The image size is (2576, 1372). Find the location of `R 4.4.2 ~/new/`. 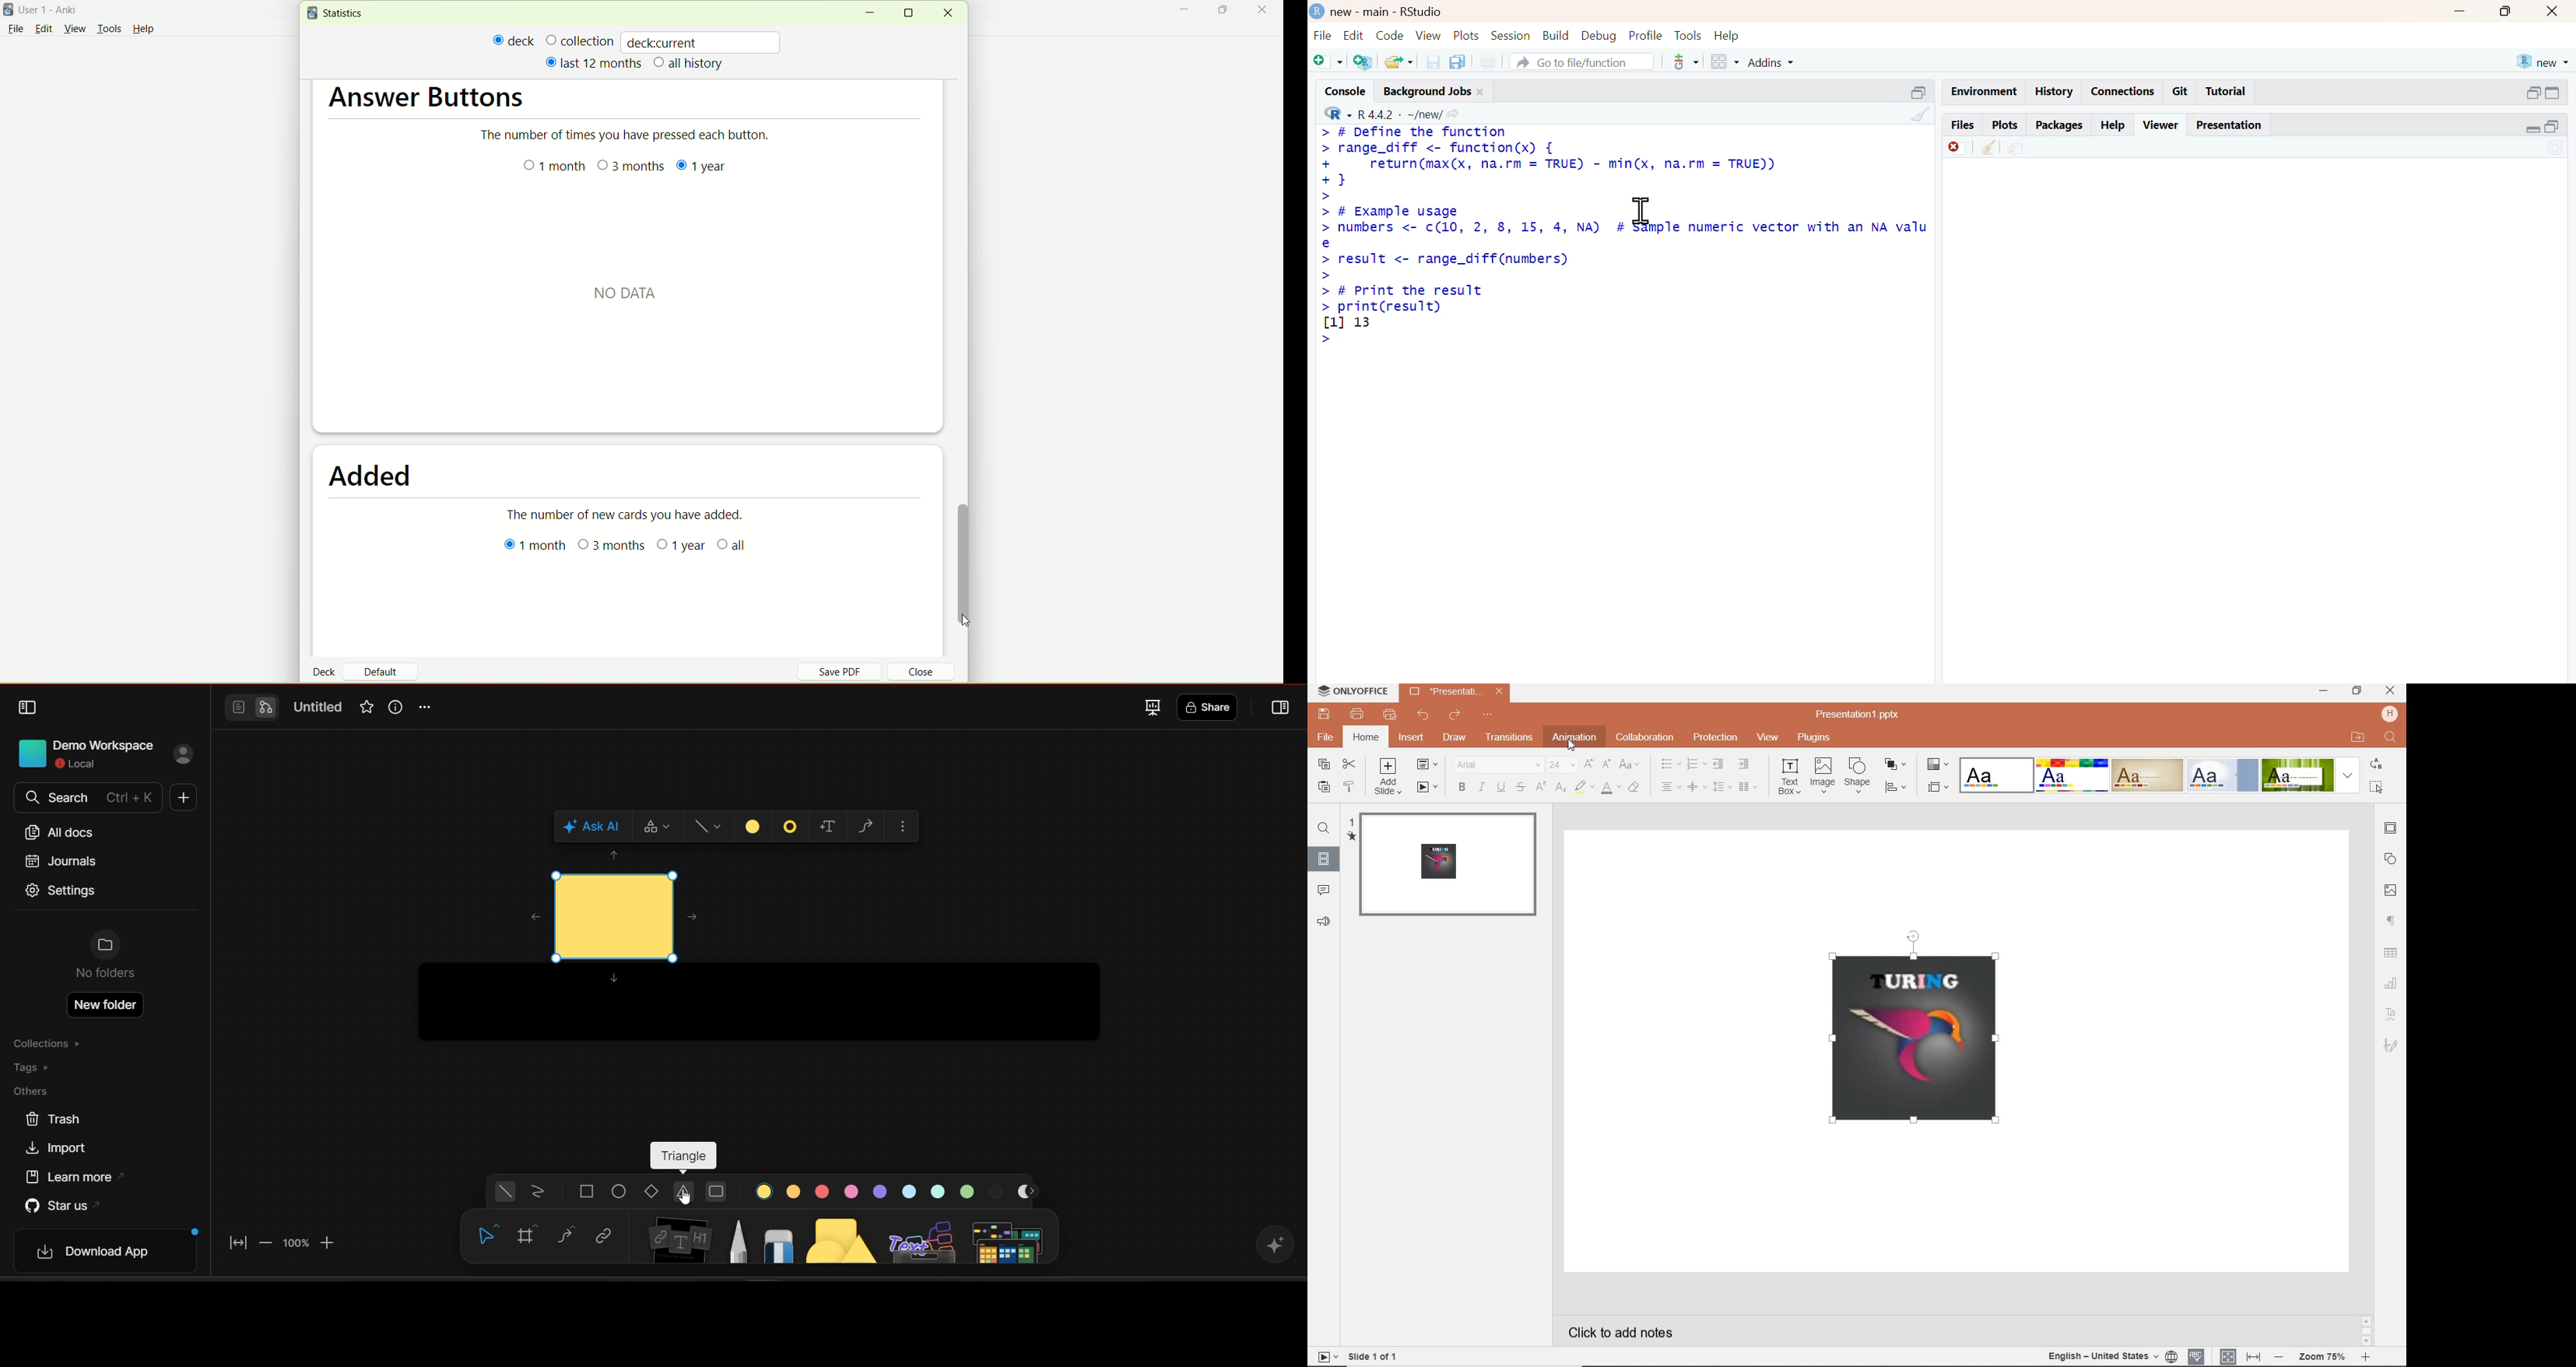

R 4.4.2 ~/new/ is located at coordinates (1400, 114).